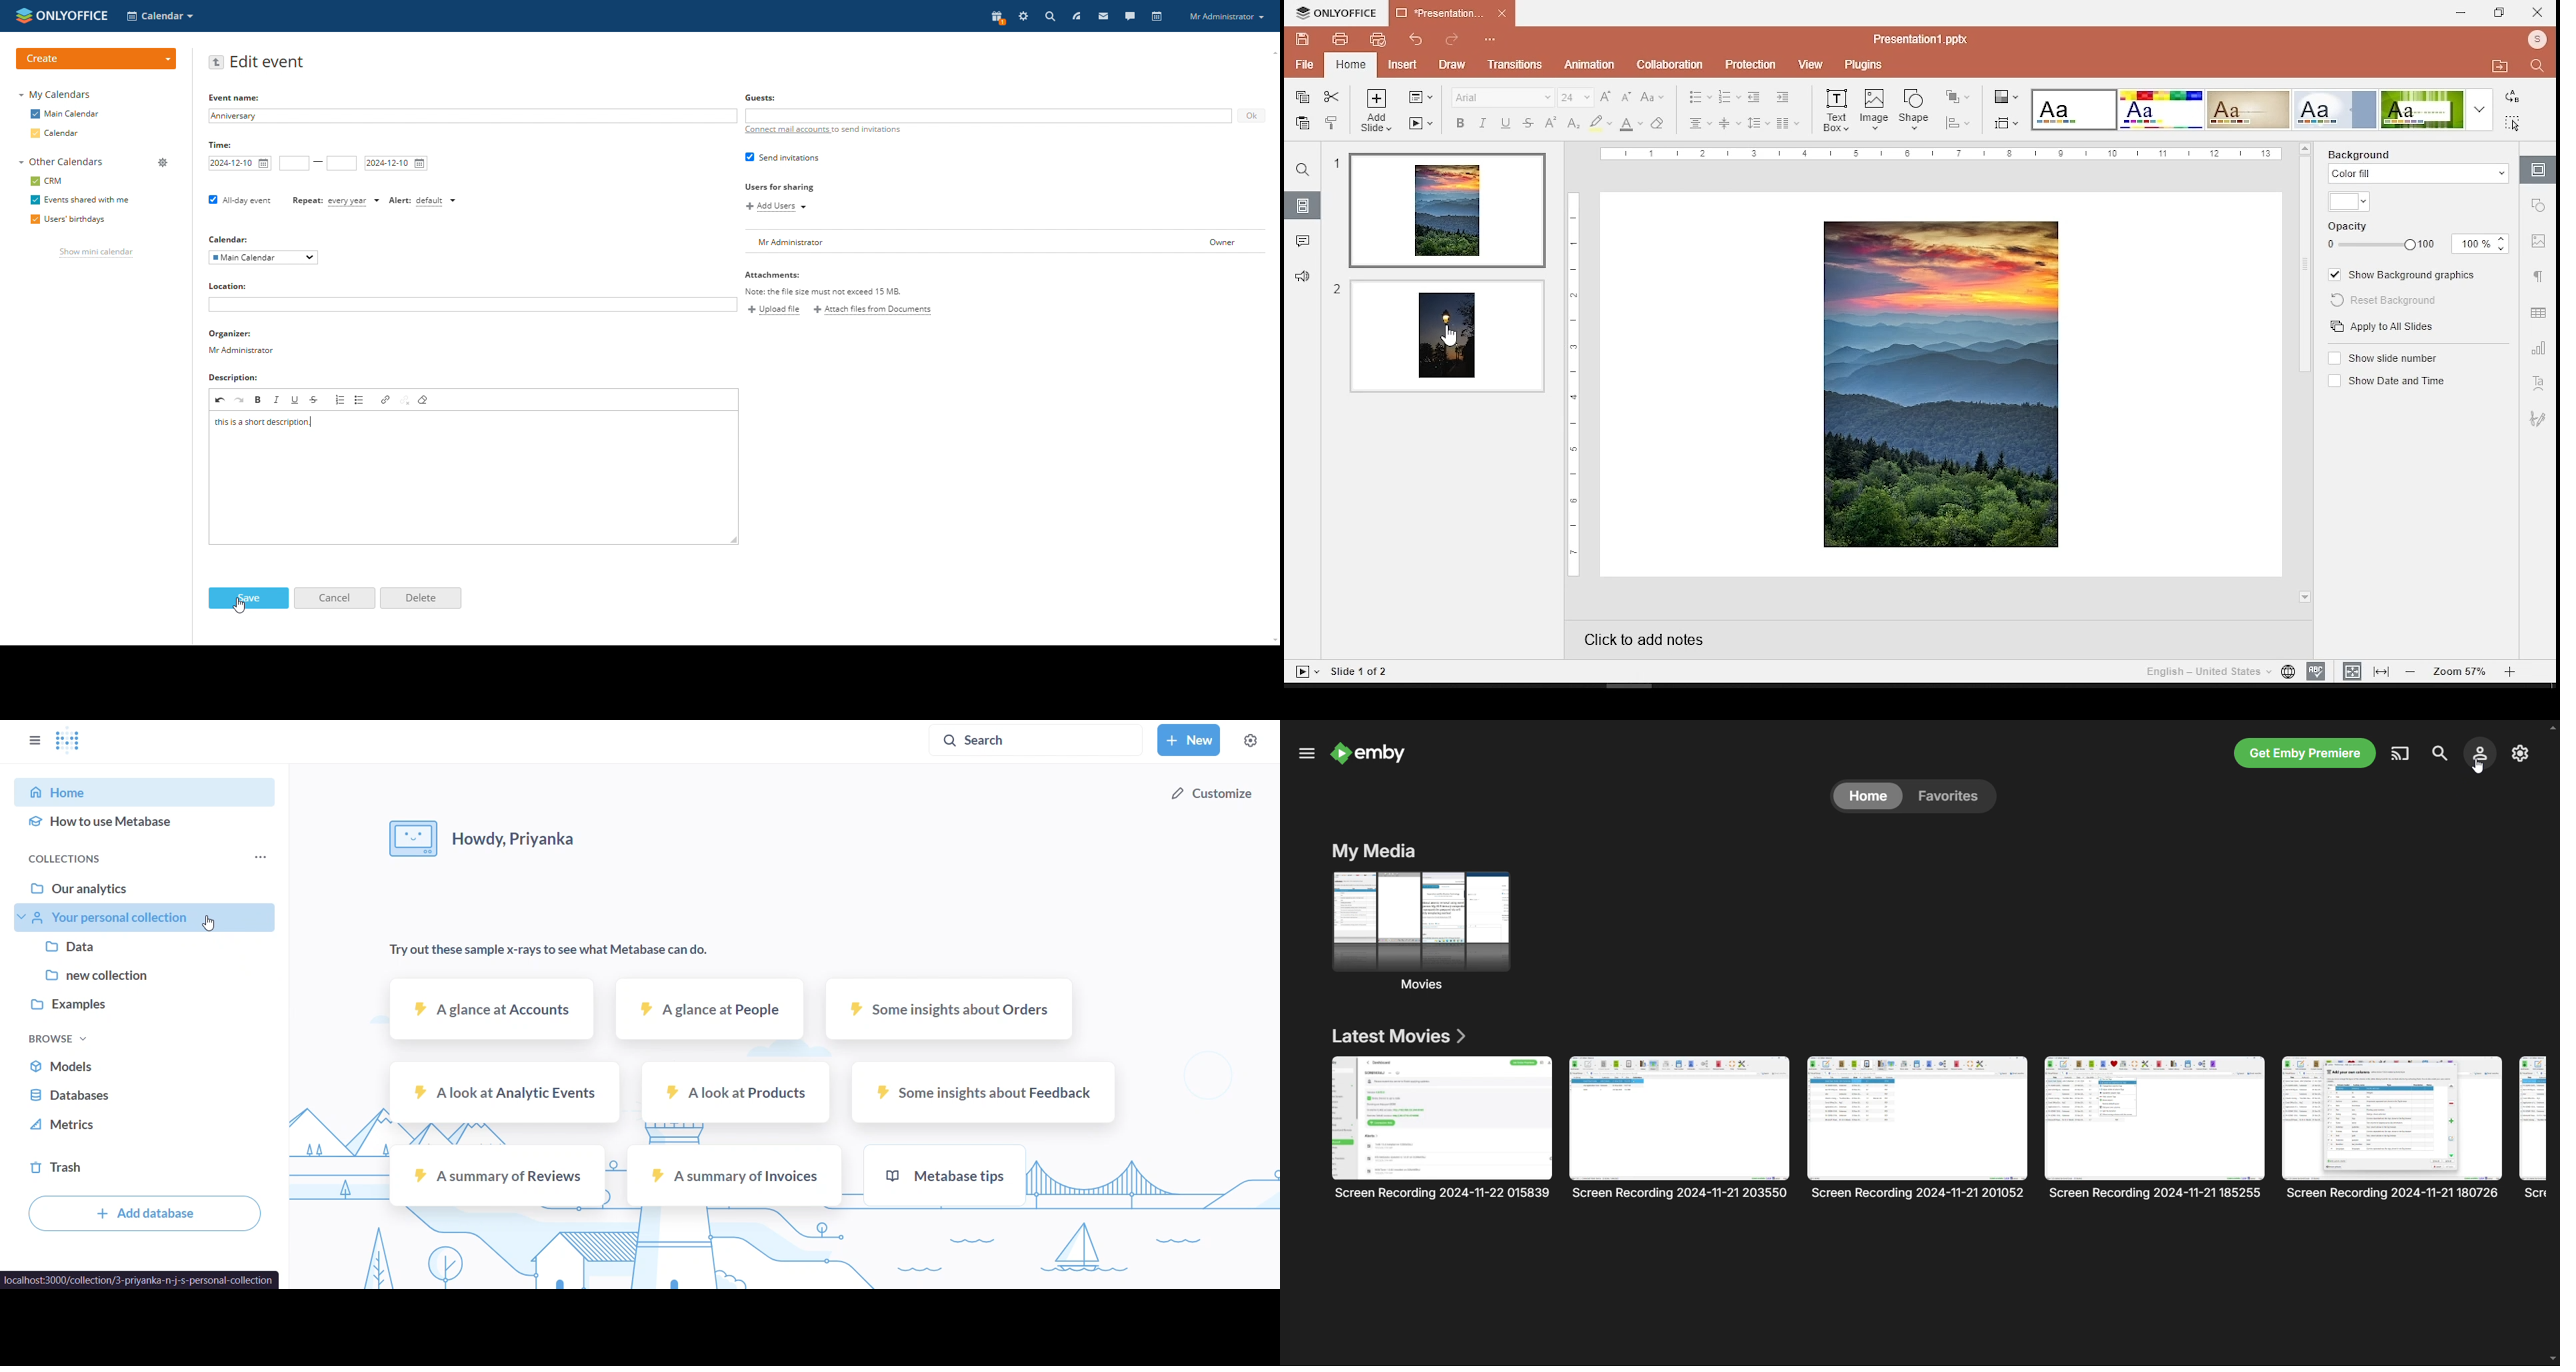 Image resolution: width=2576 pixels, height=1372 pixels. Describe the element at coordinates (2540, 69) in the screenshot. I see `search` at that location.